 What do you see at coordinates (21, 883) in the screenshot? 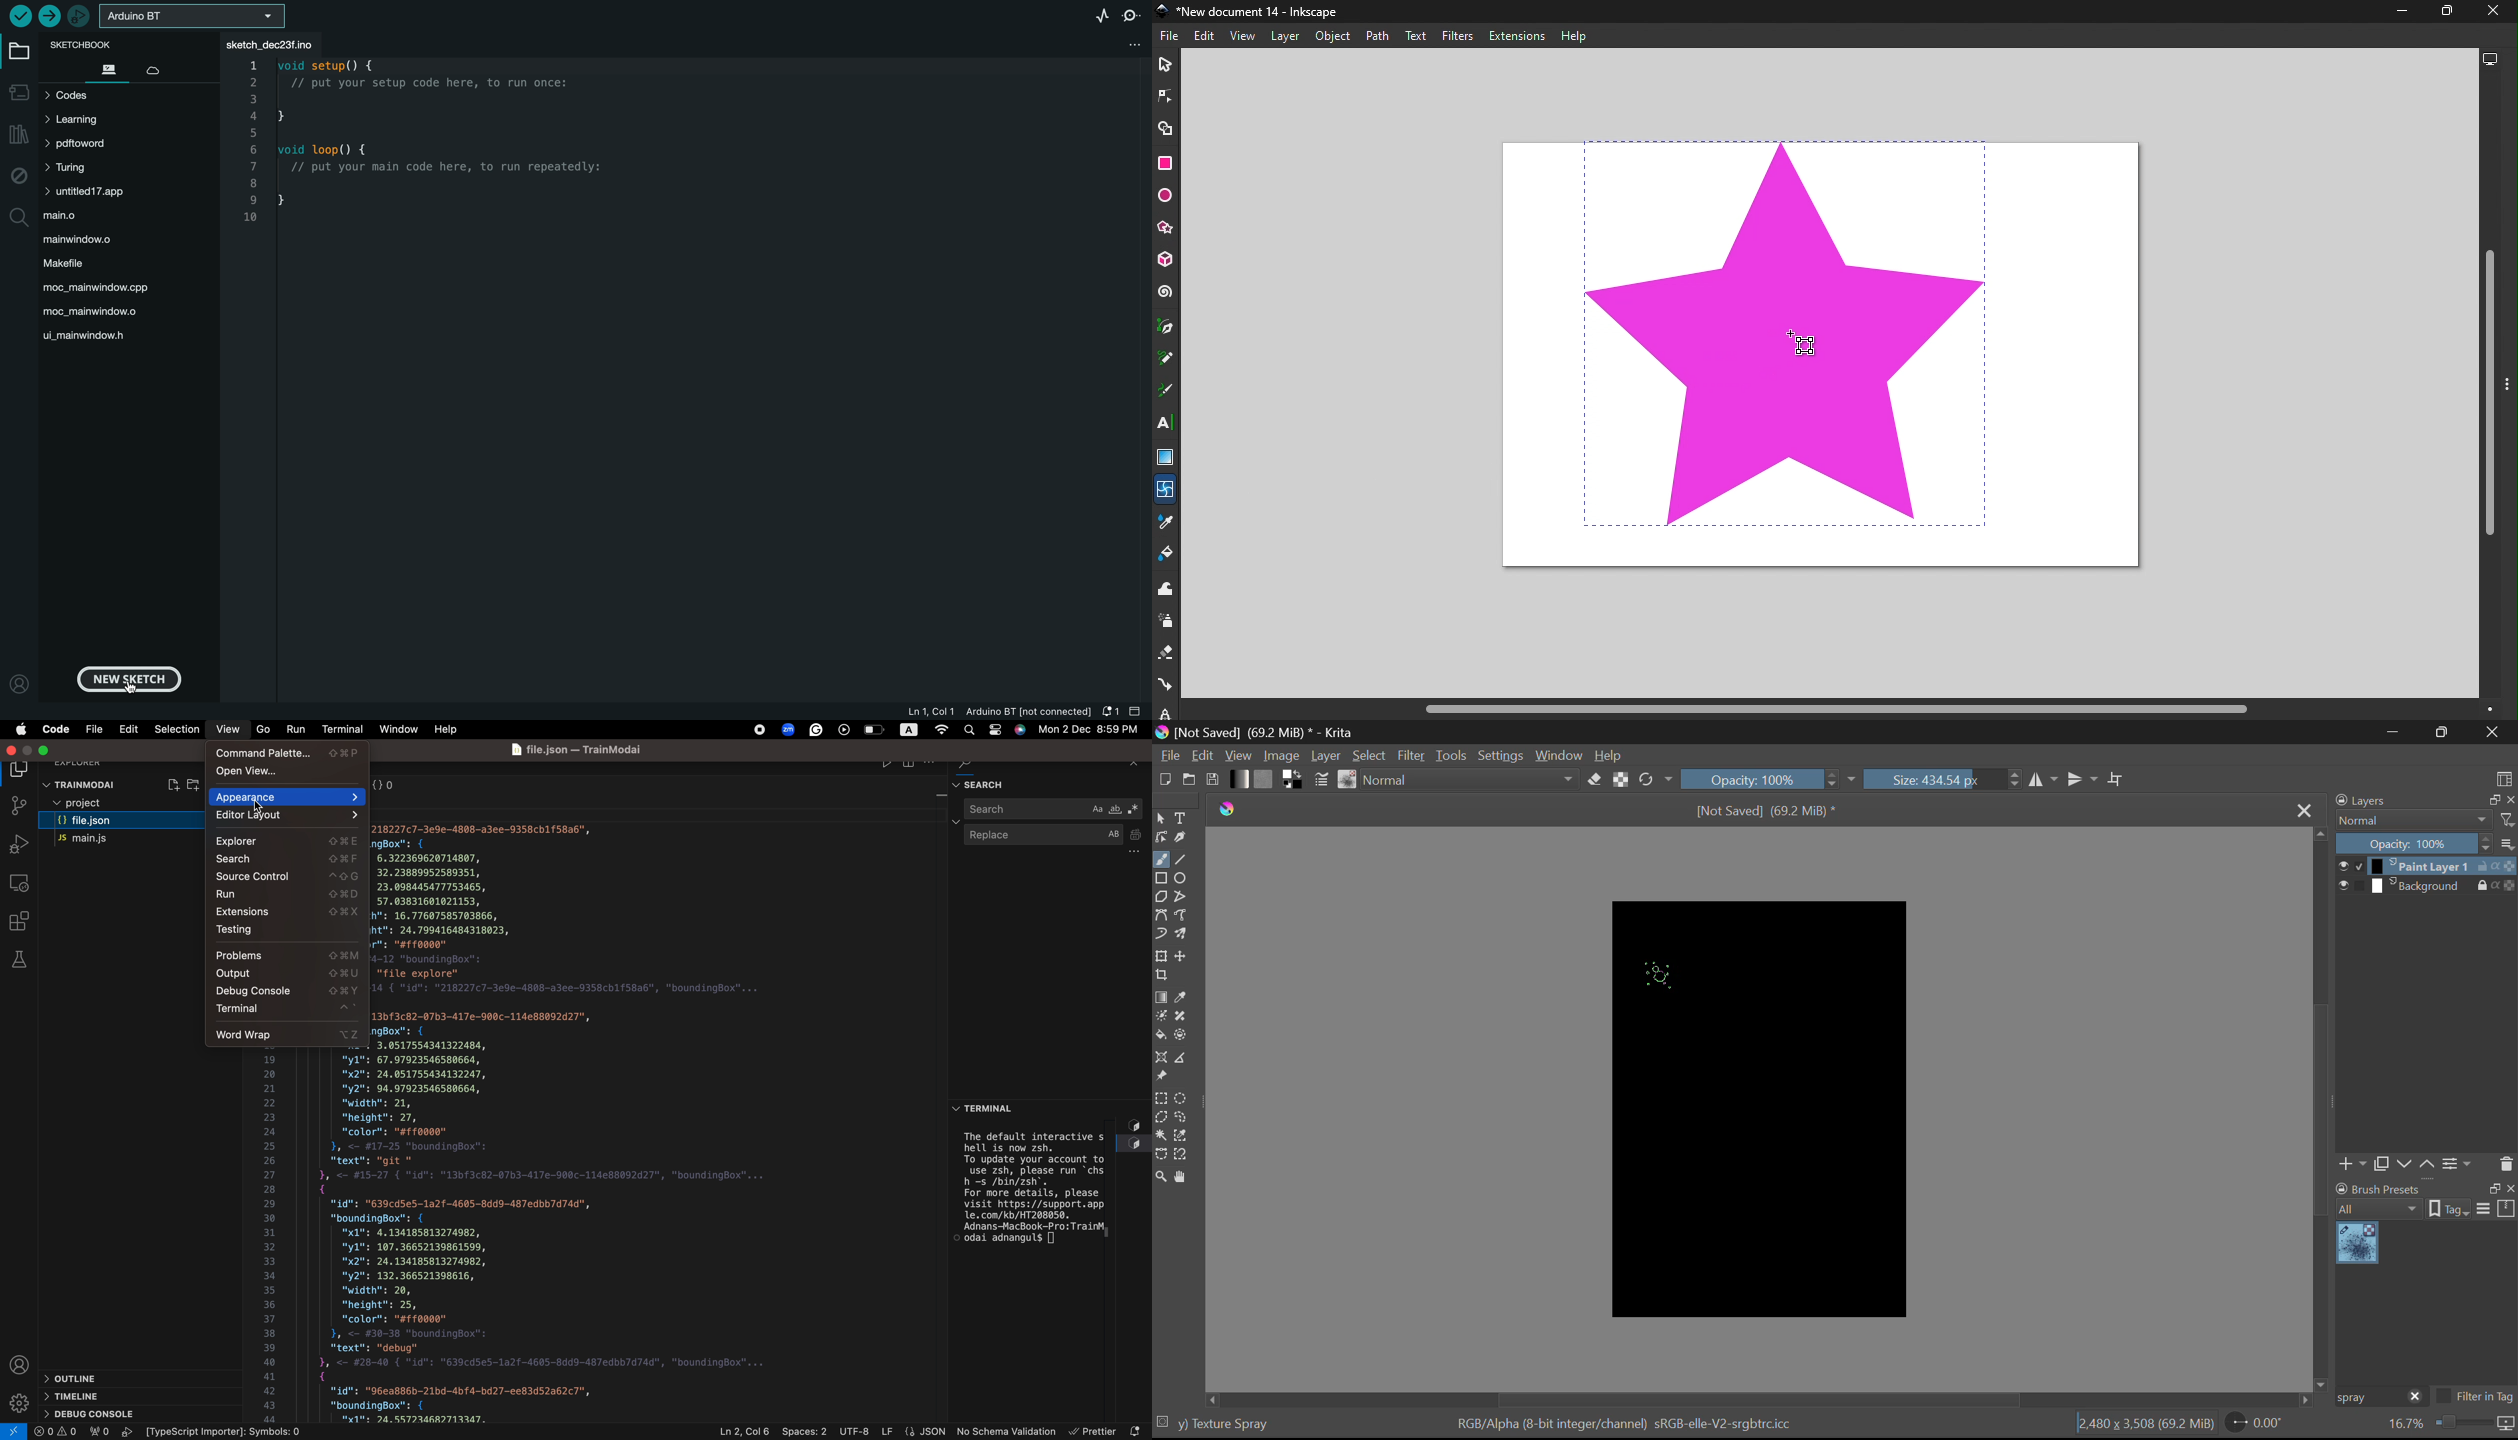
I see `remote explorer ` at bounding box center [21, 883].